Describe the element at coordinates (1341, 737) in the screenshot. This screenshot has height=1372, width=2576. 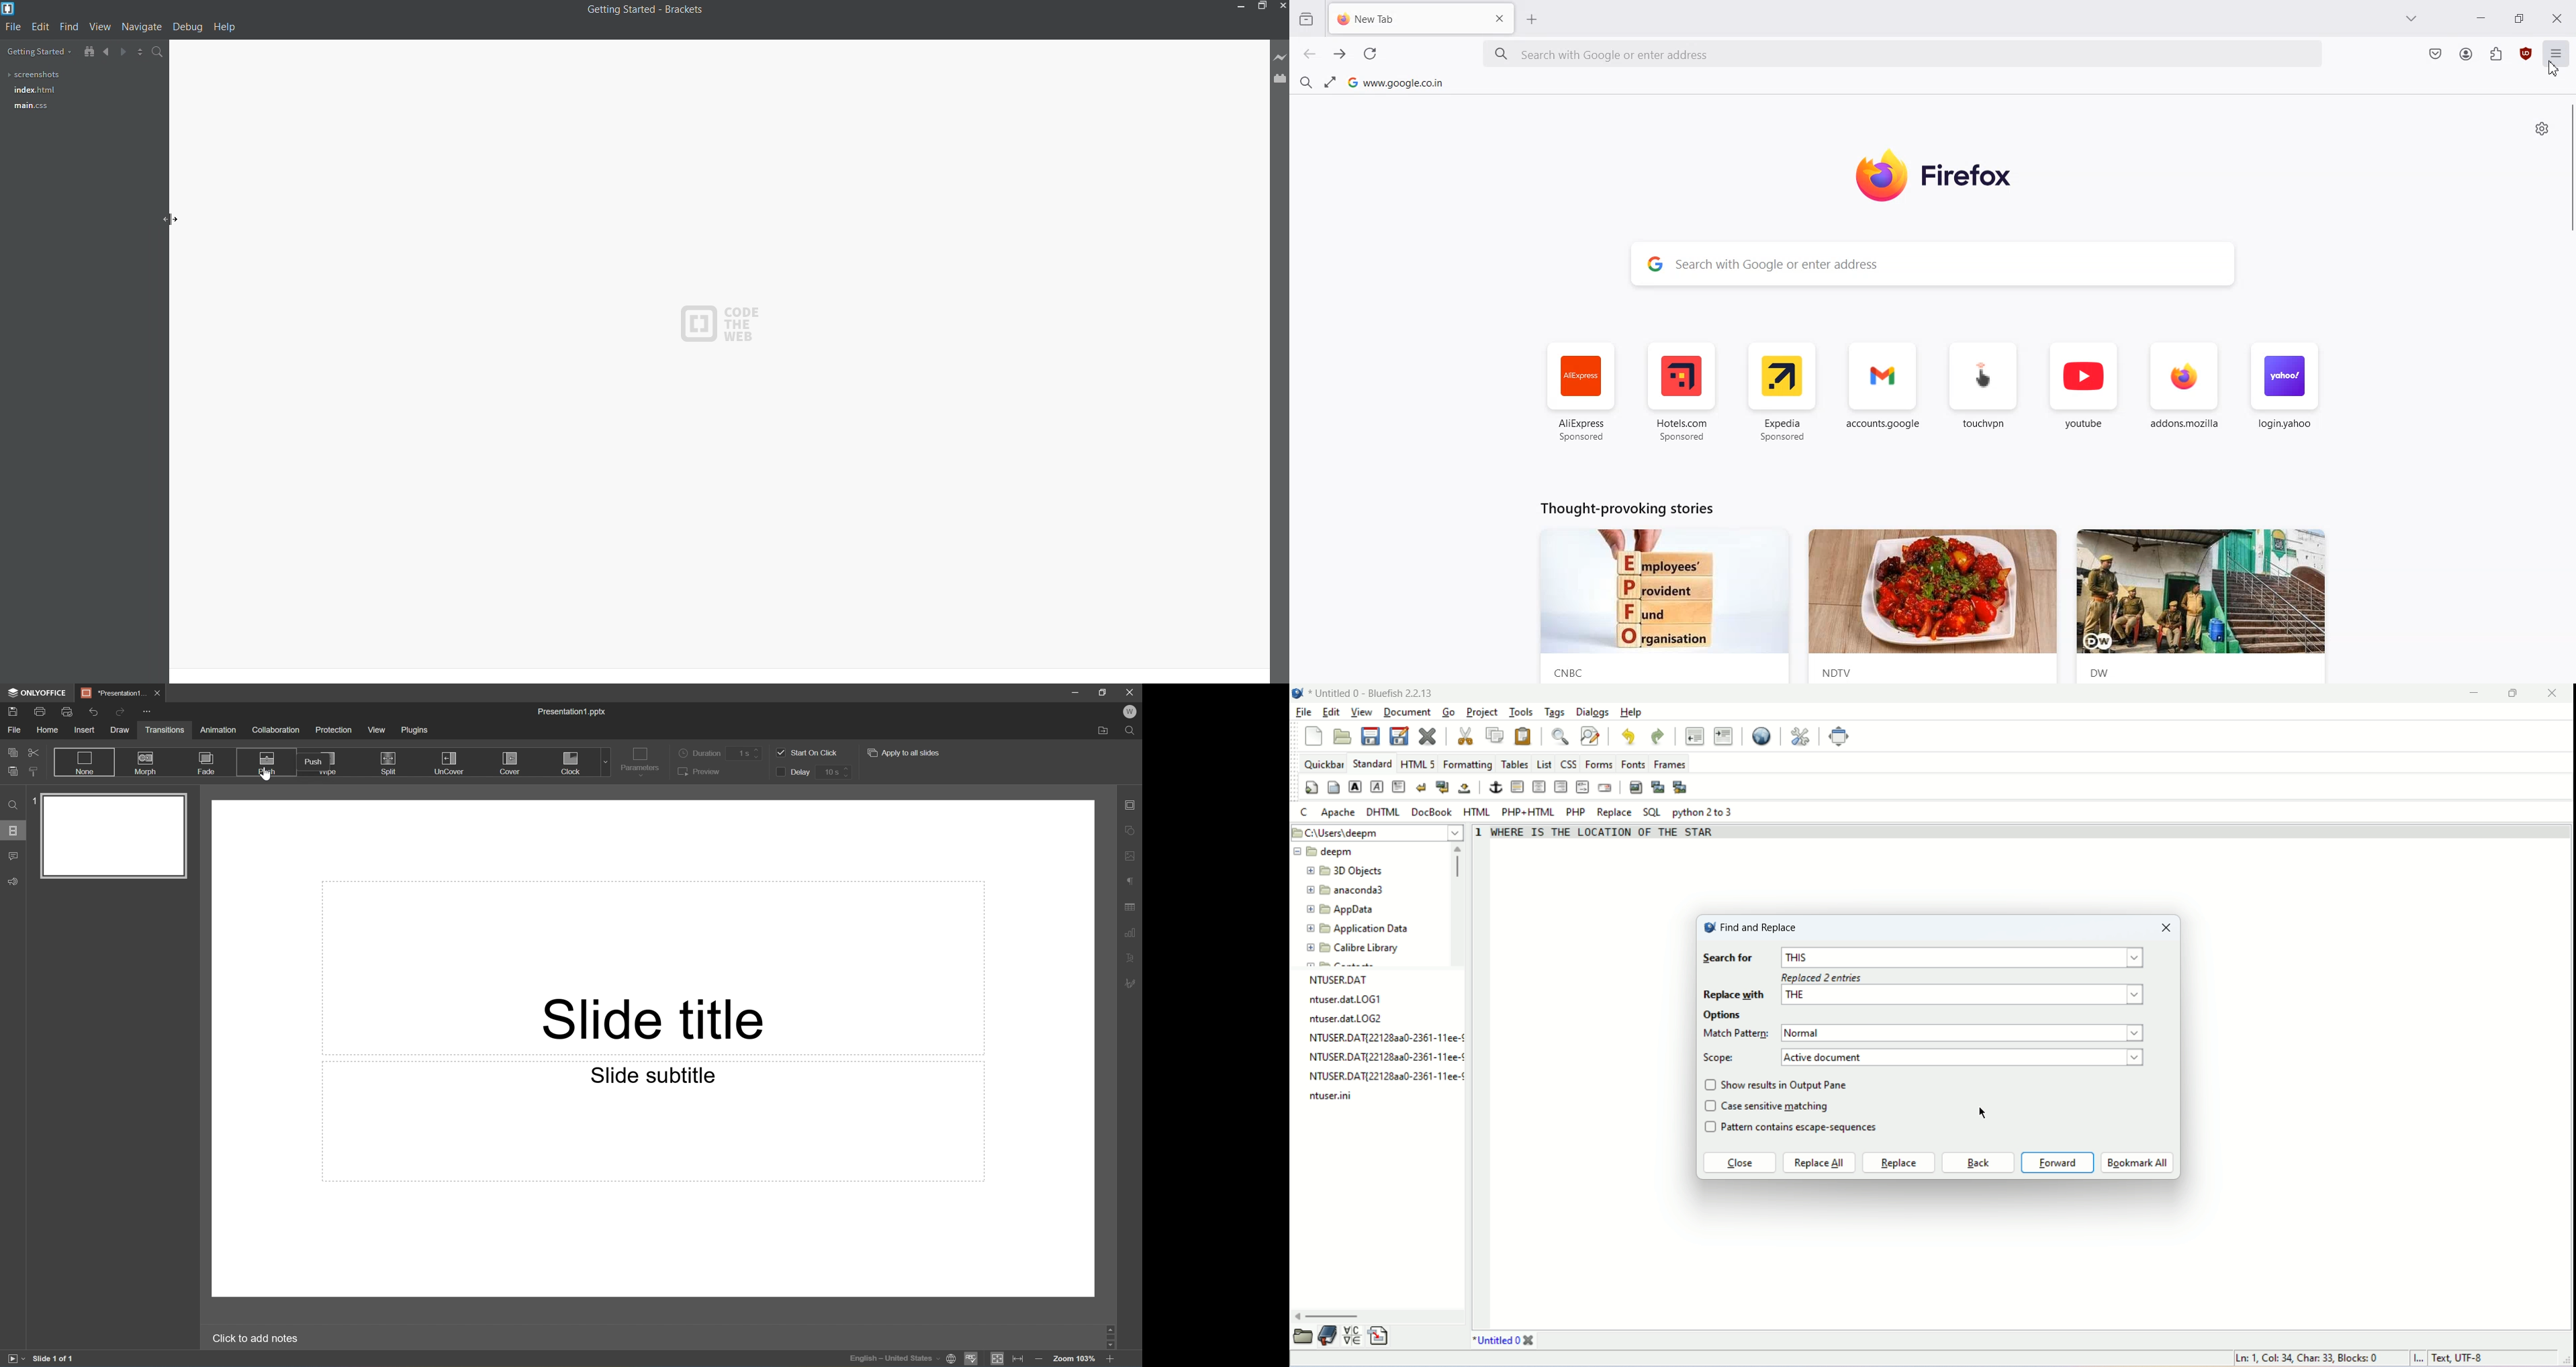
I see `open file` at that location.